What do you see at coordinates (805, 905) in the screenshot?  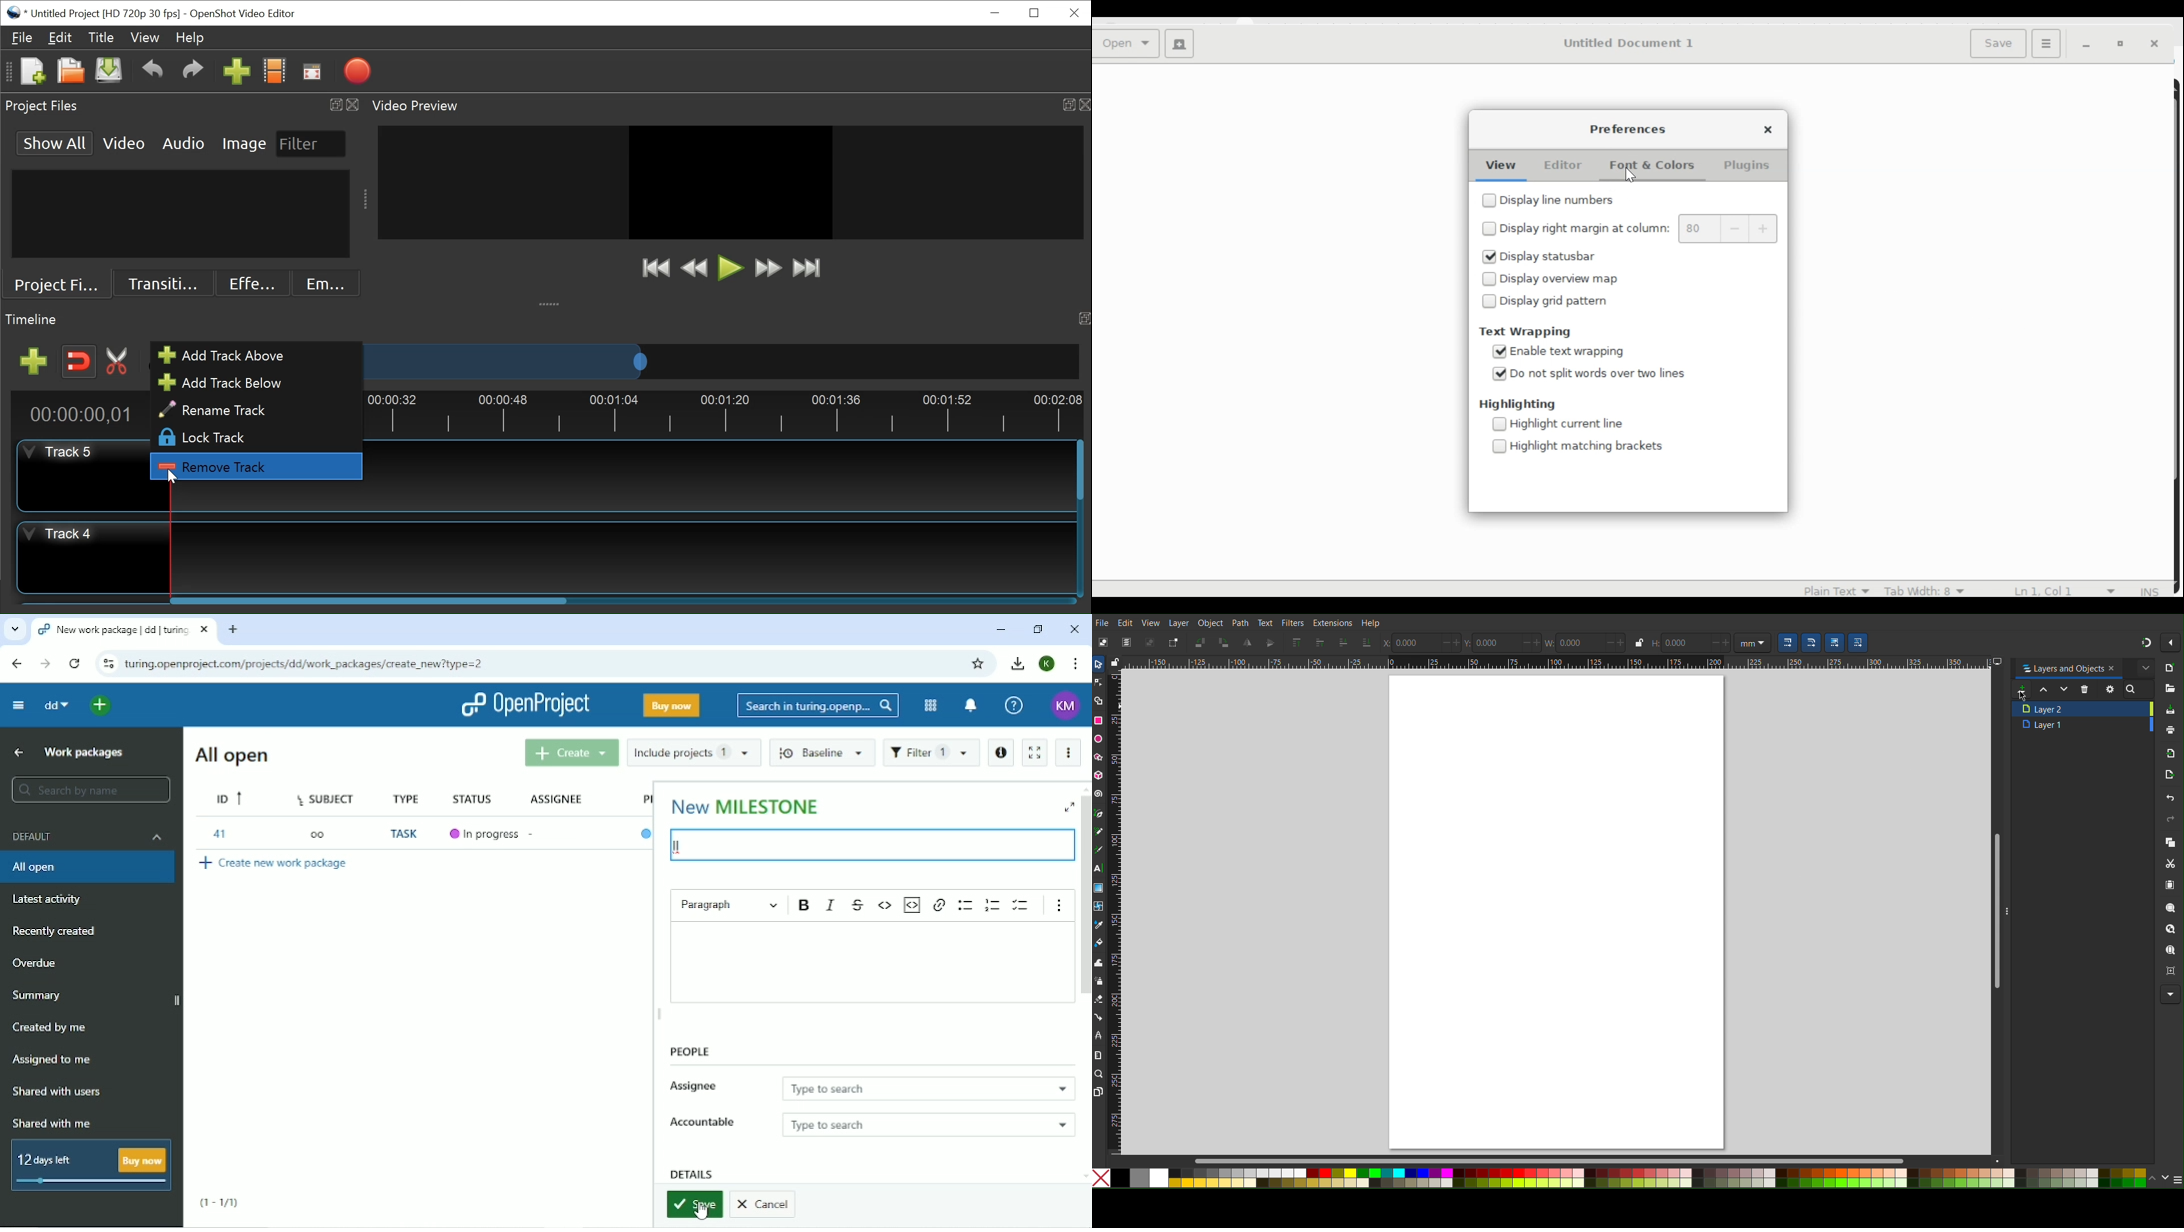 I see `Bold` at bounding box center [805, 905].